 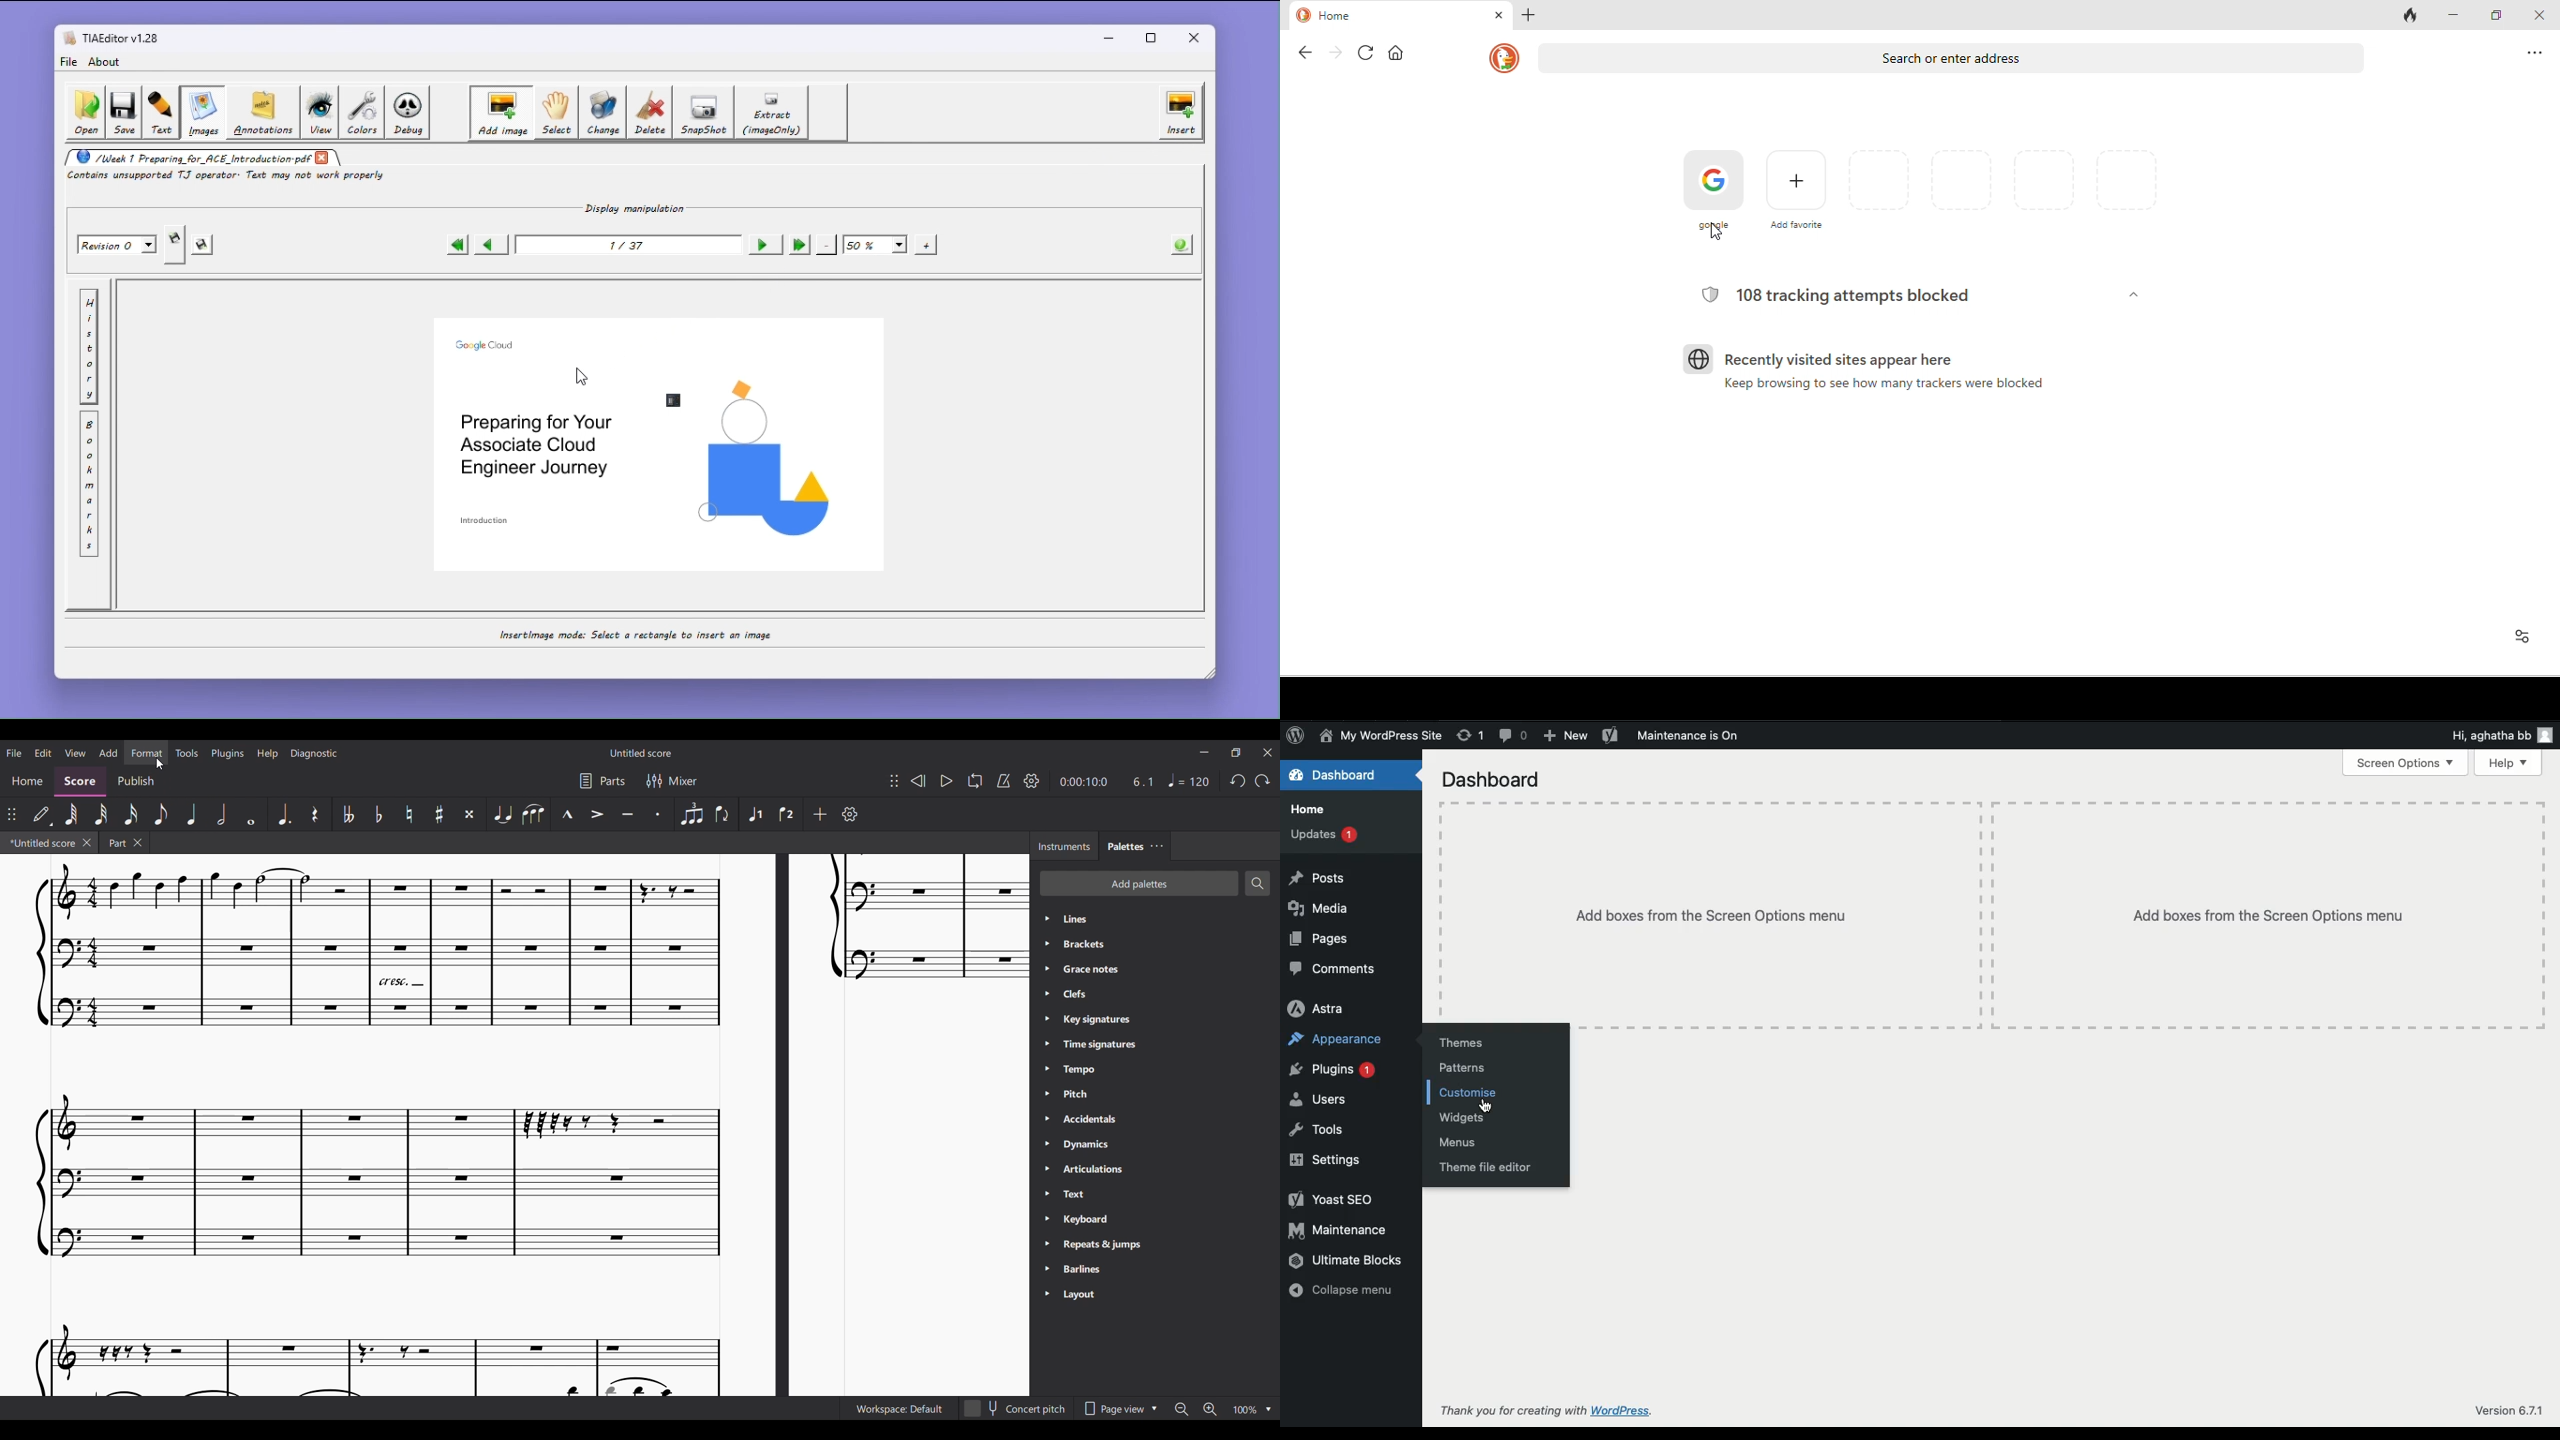 What do you see at coordinates (221, 814) in the screenshot?
I see `Half note` at bounding box center [221, 814].